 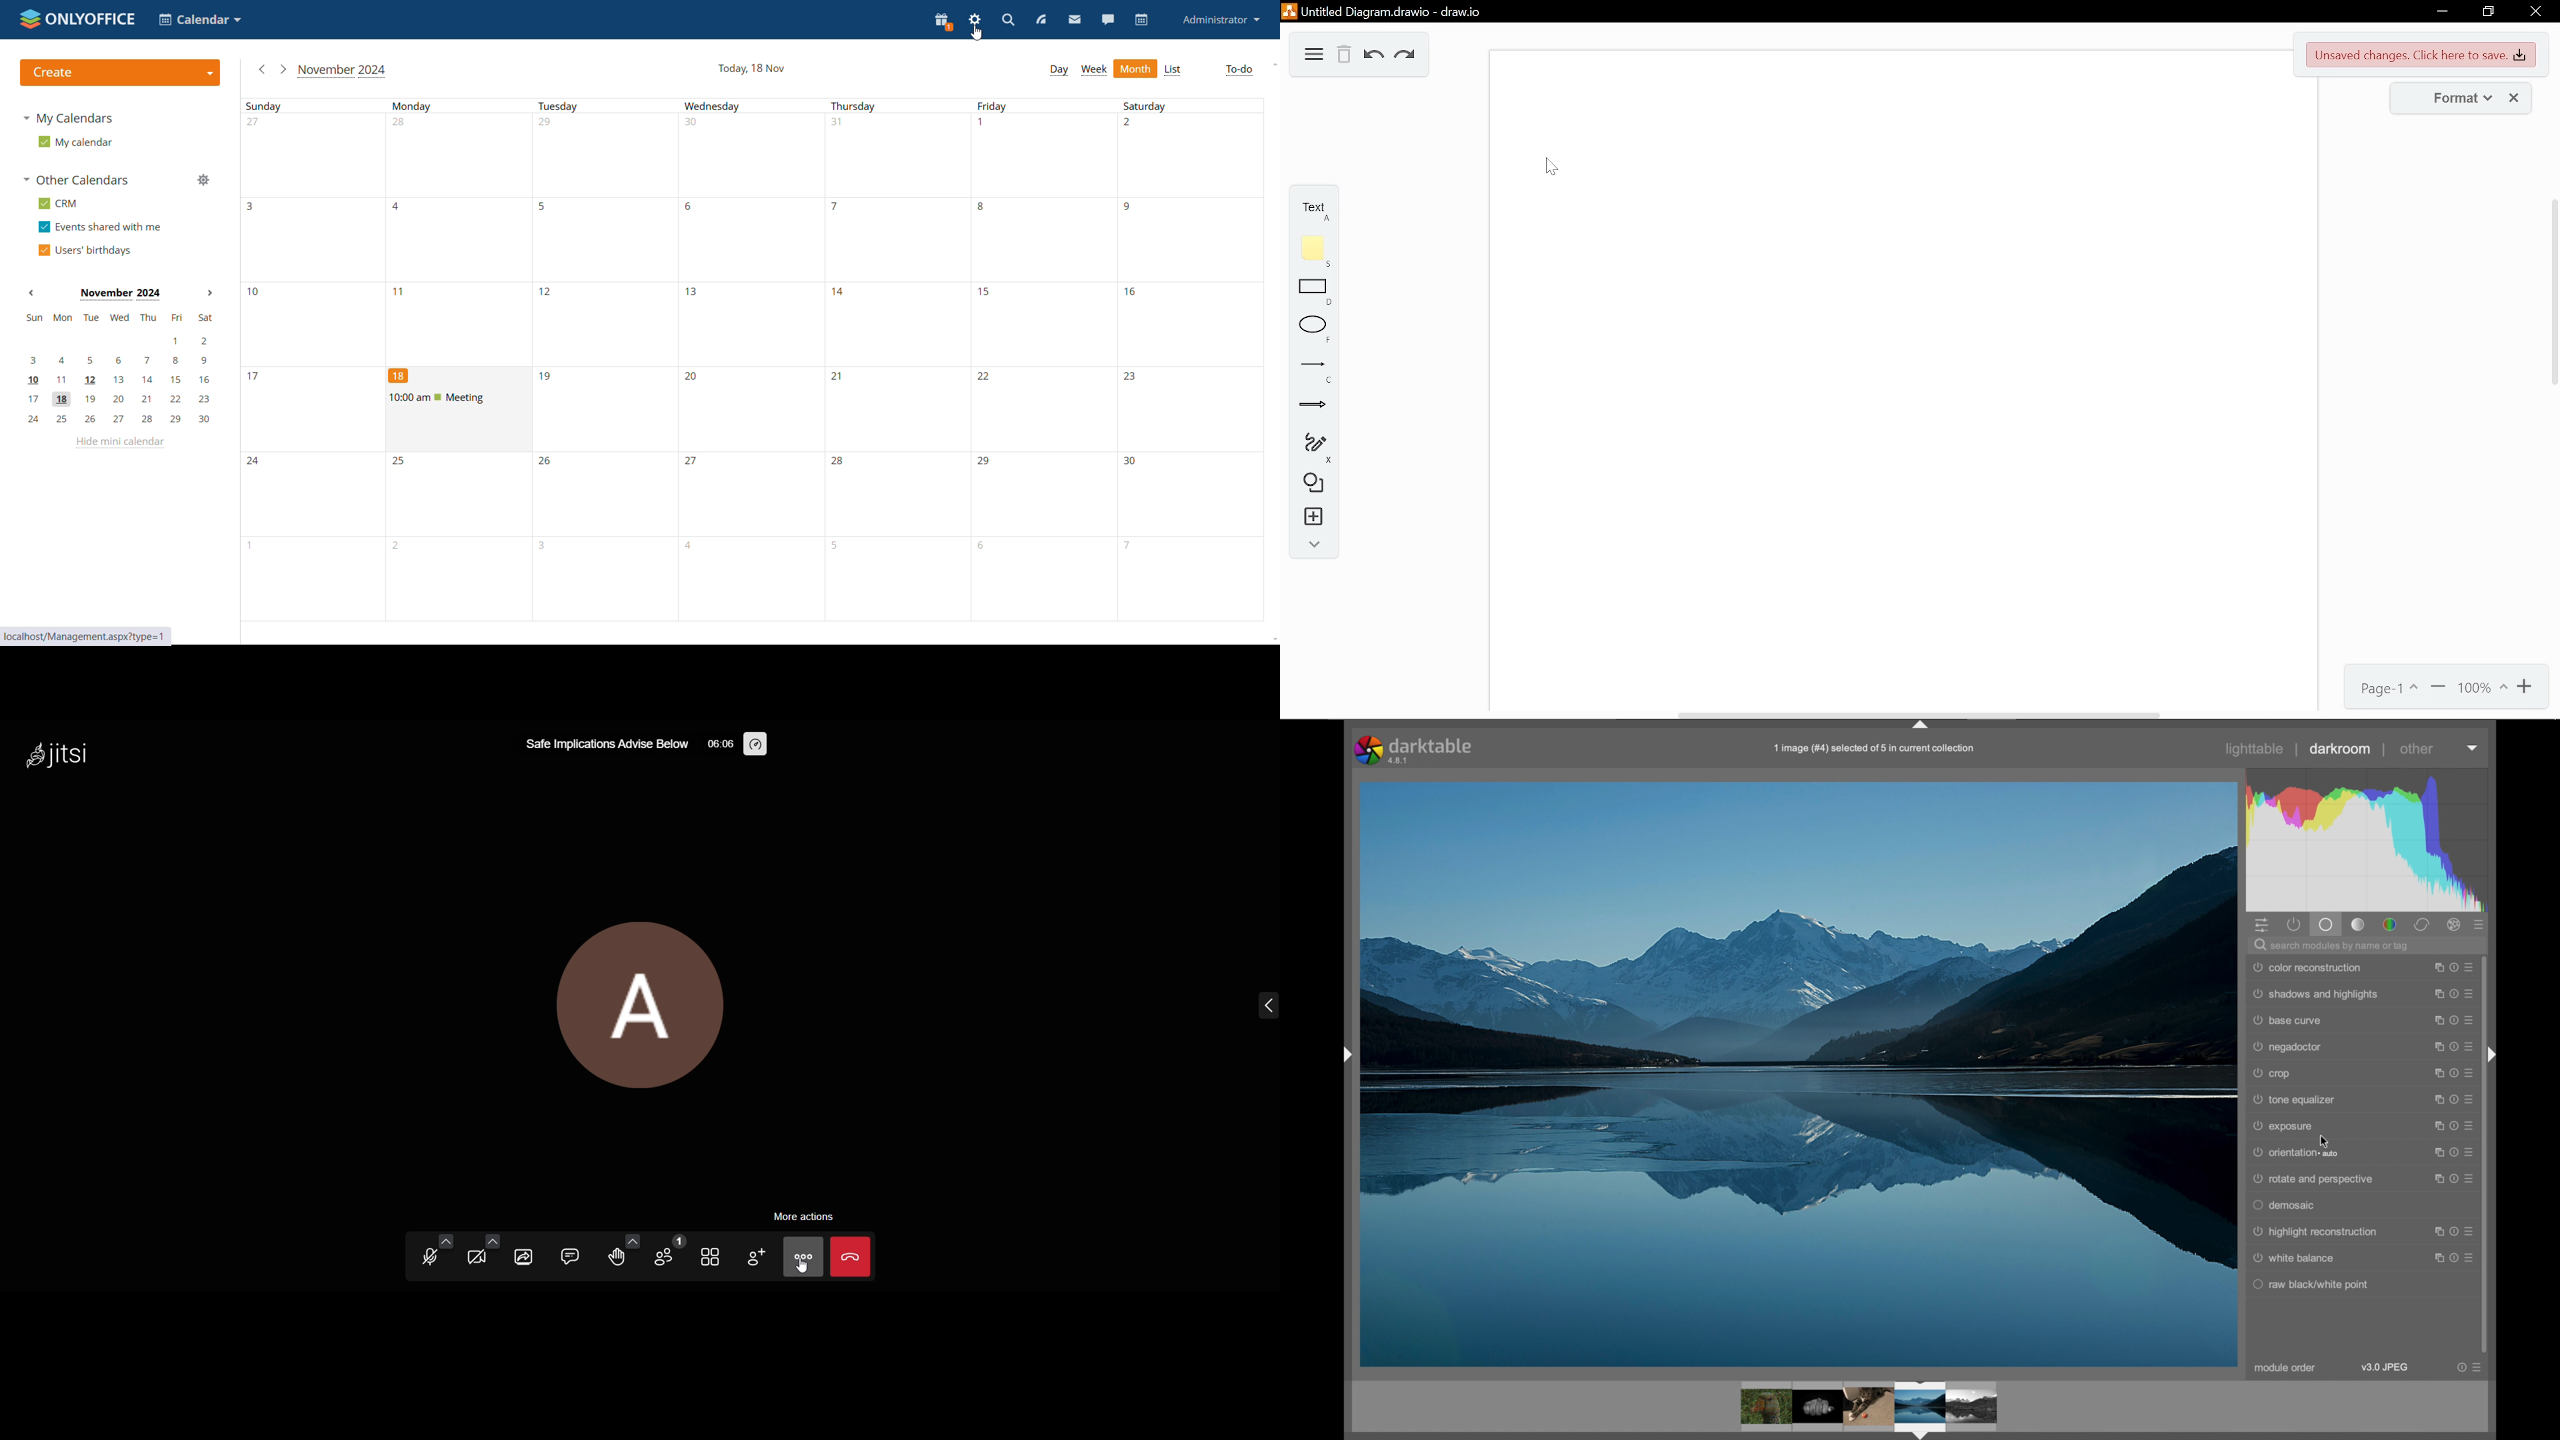 What do you see at coordinates (1140, 22) in the screenshot?
I see `calendar` at bounding box center [1140, 22].